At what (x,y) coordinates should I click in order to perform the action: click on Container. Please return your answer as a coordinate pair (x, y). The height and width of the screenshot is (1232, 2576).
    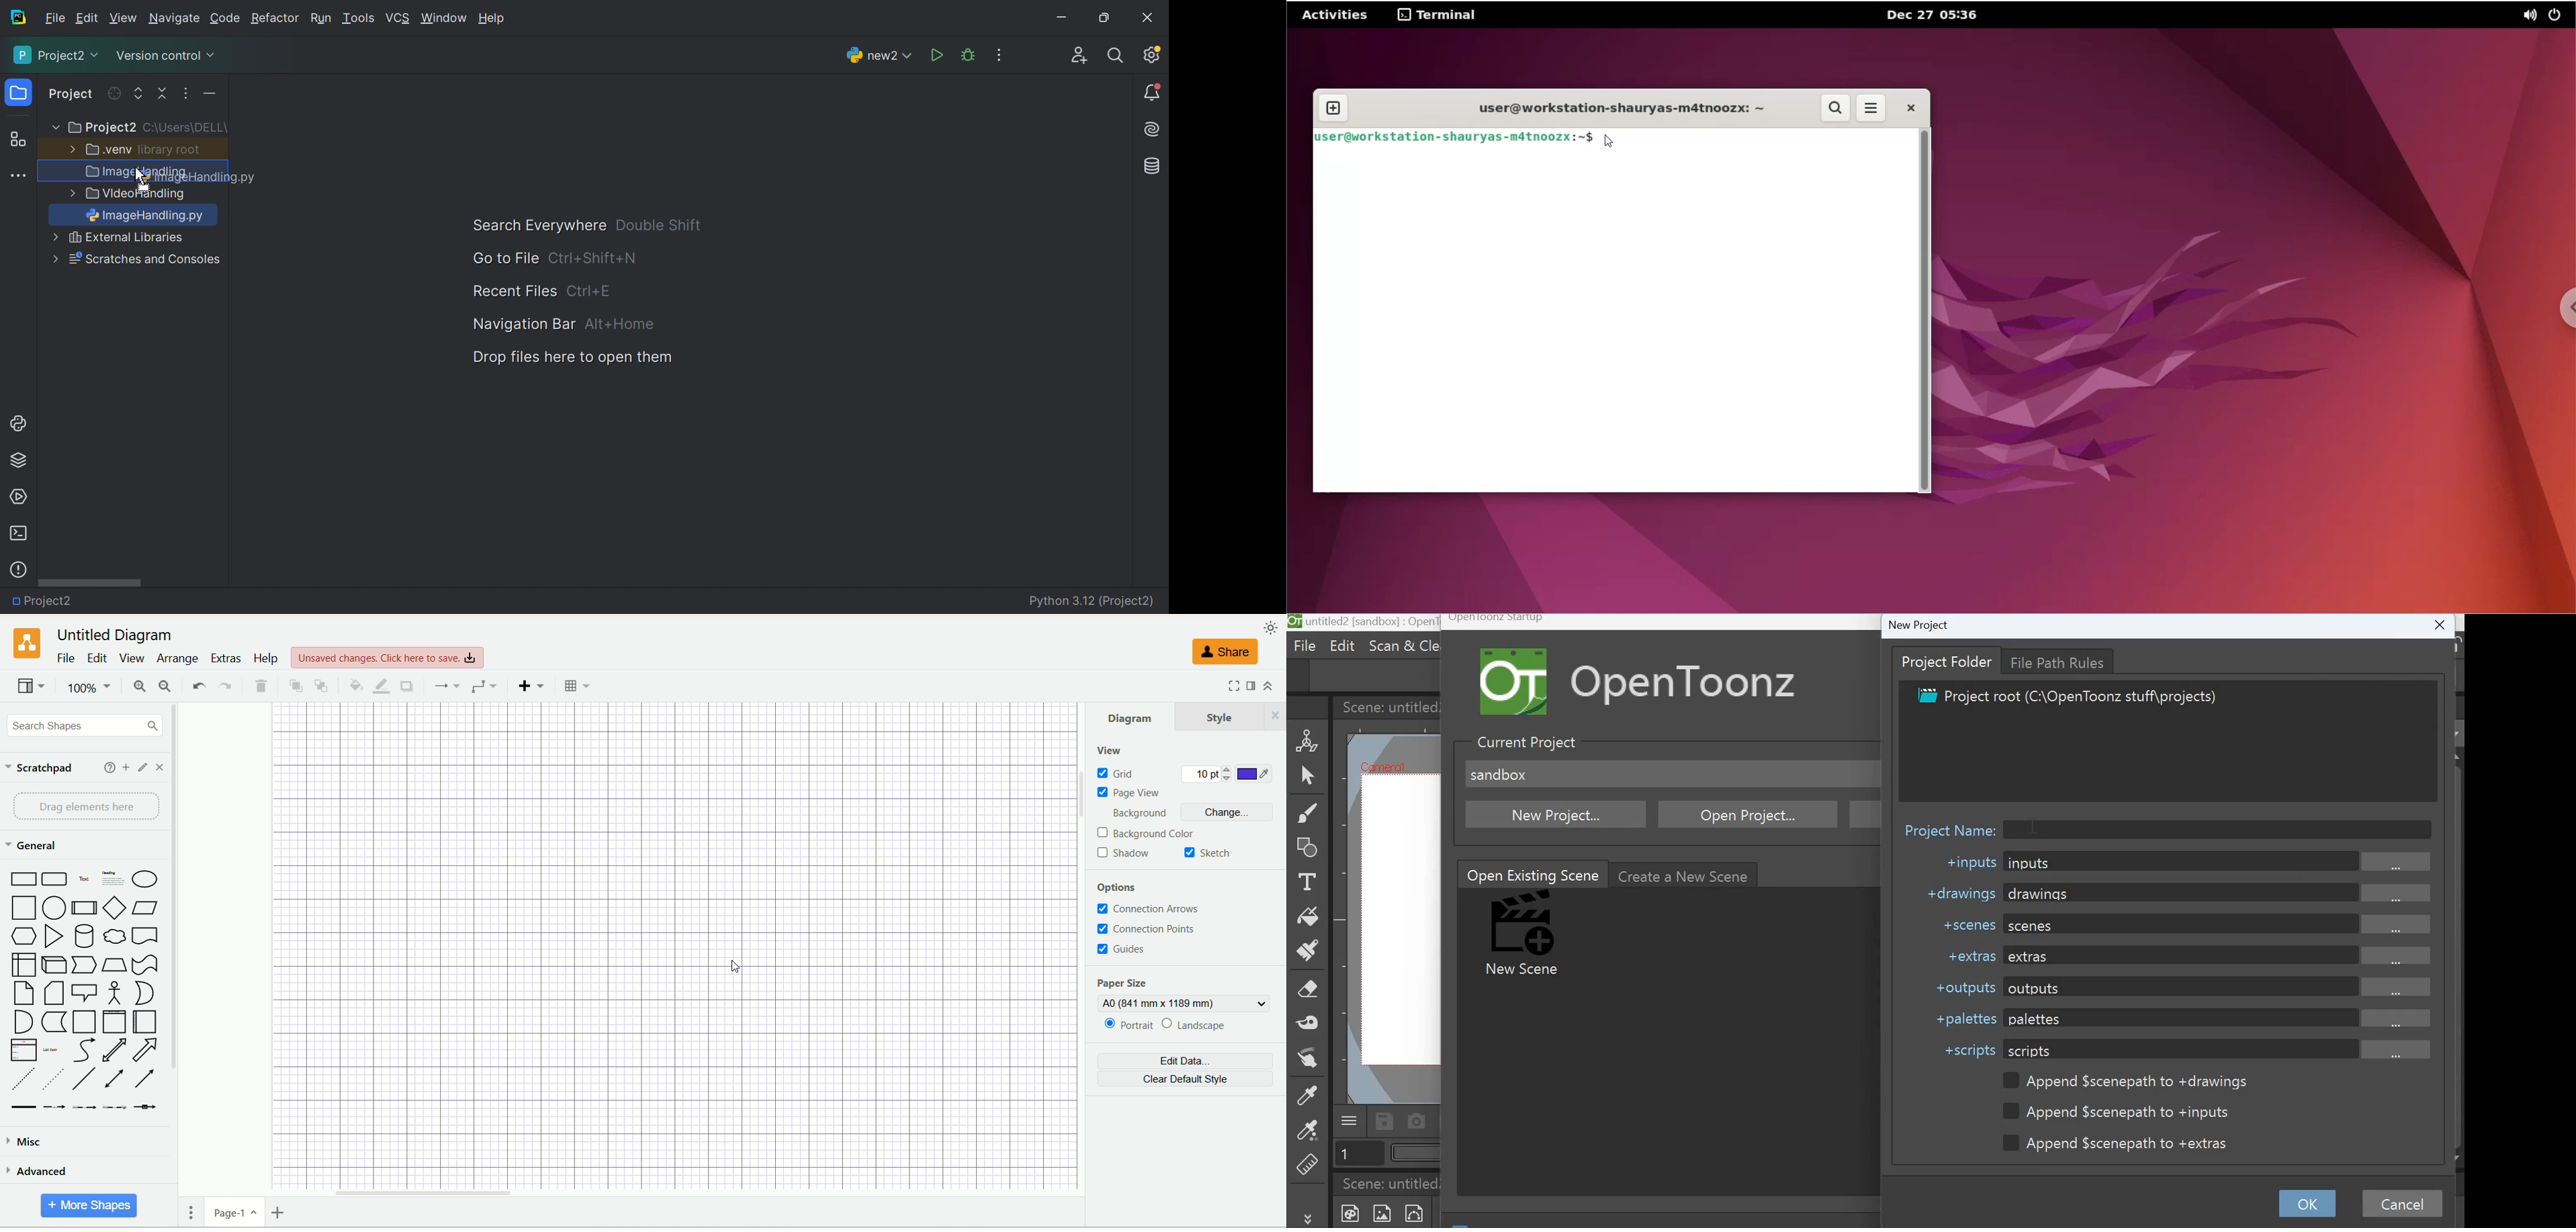
    Looking at the image, I should click on (84, 1023).